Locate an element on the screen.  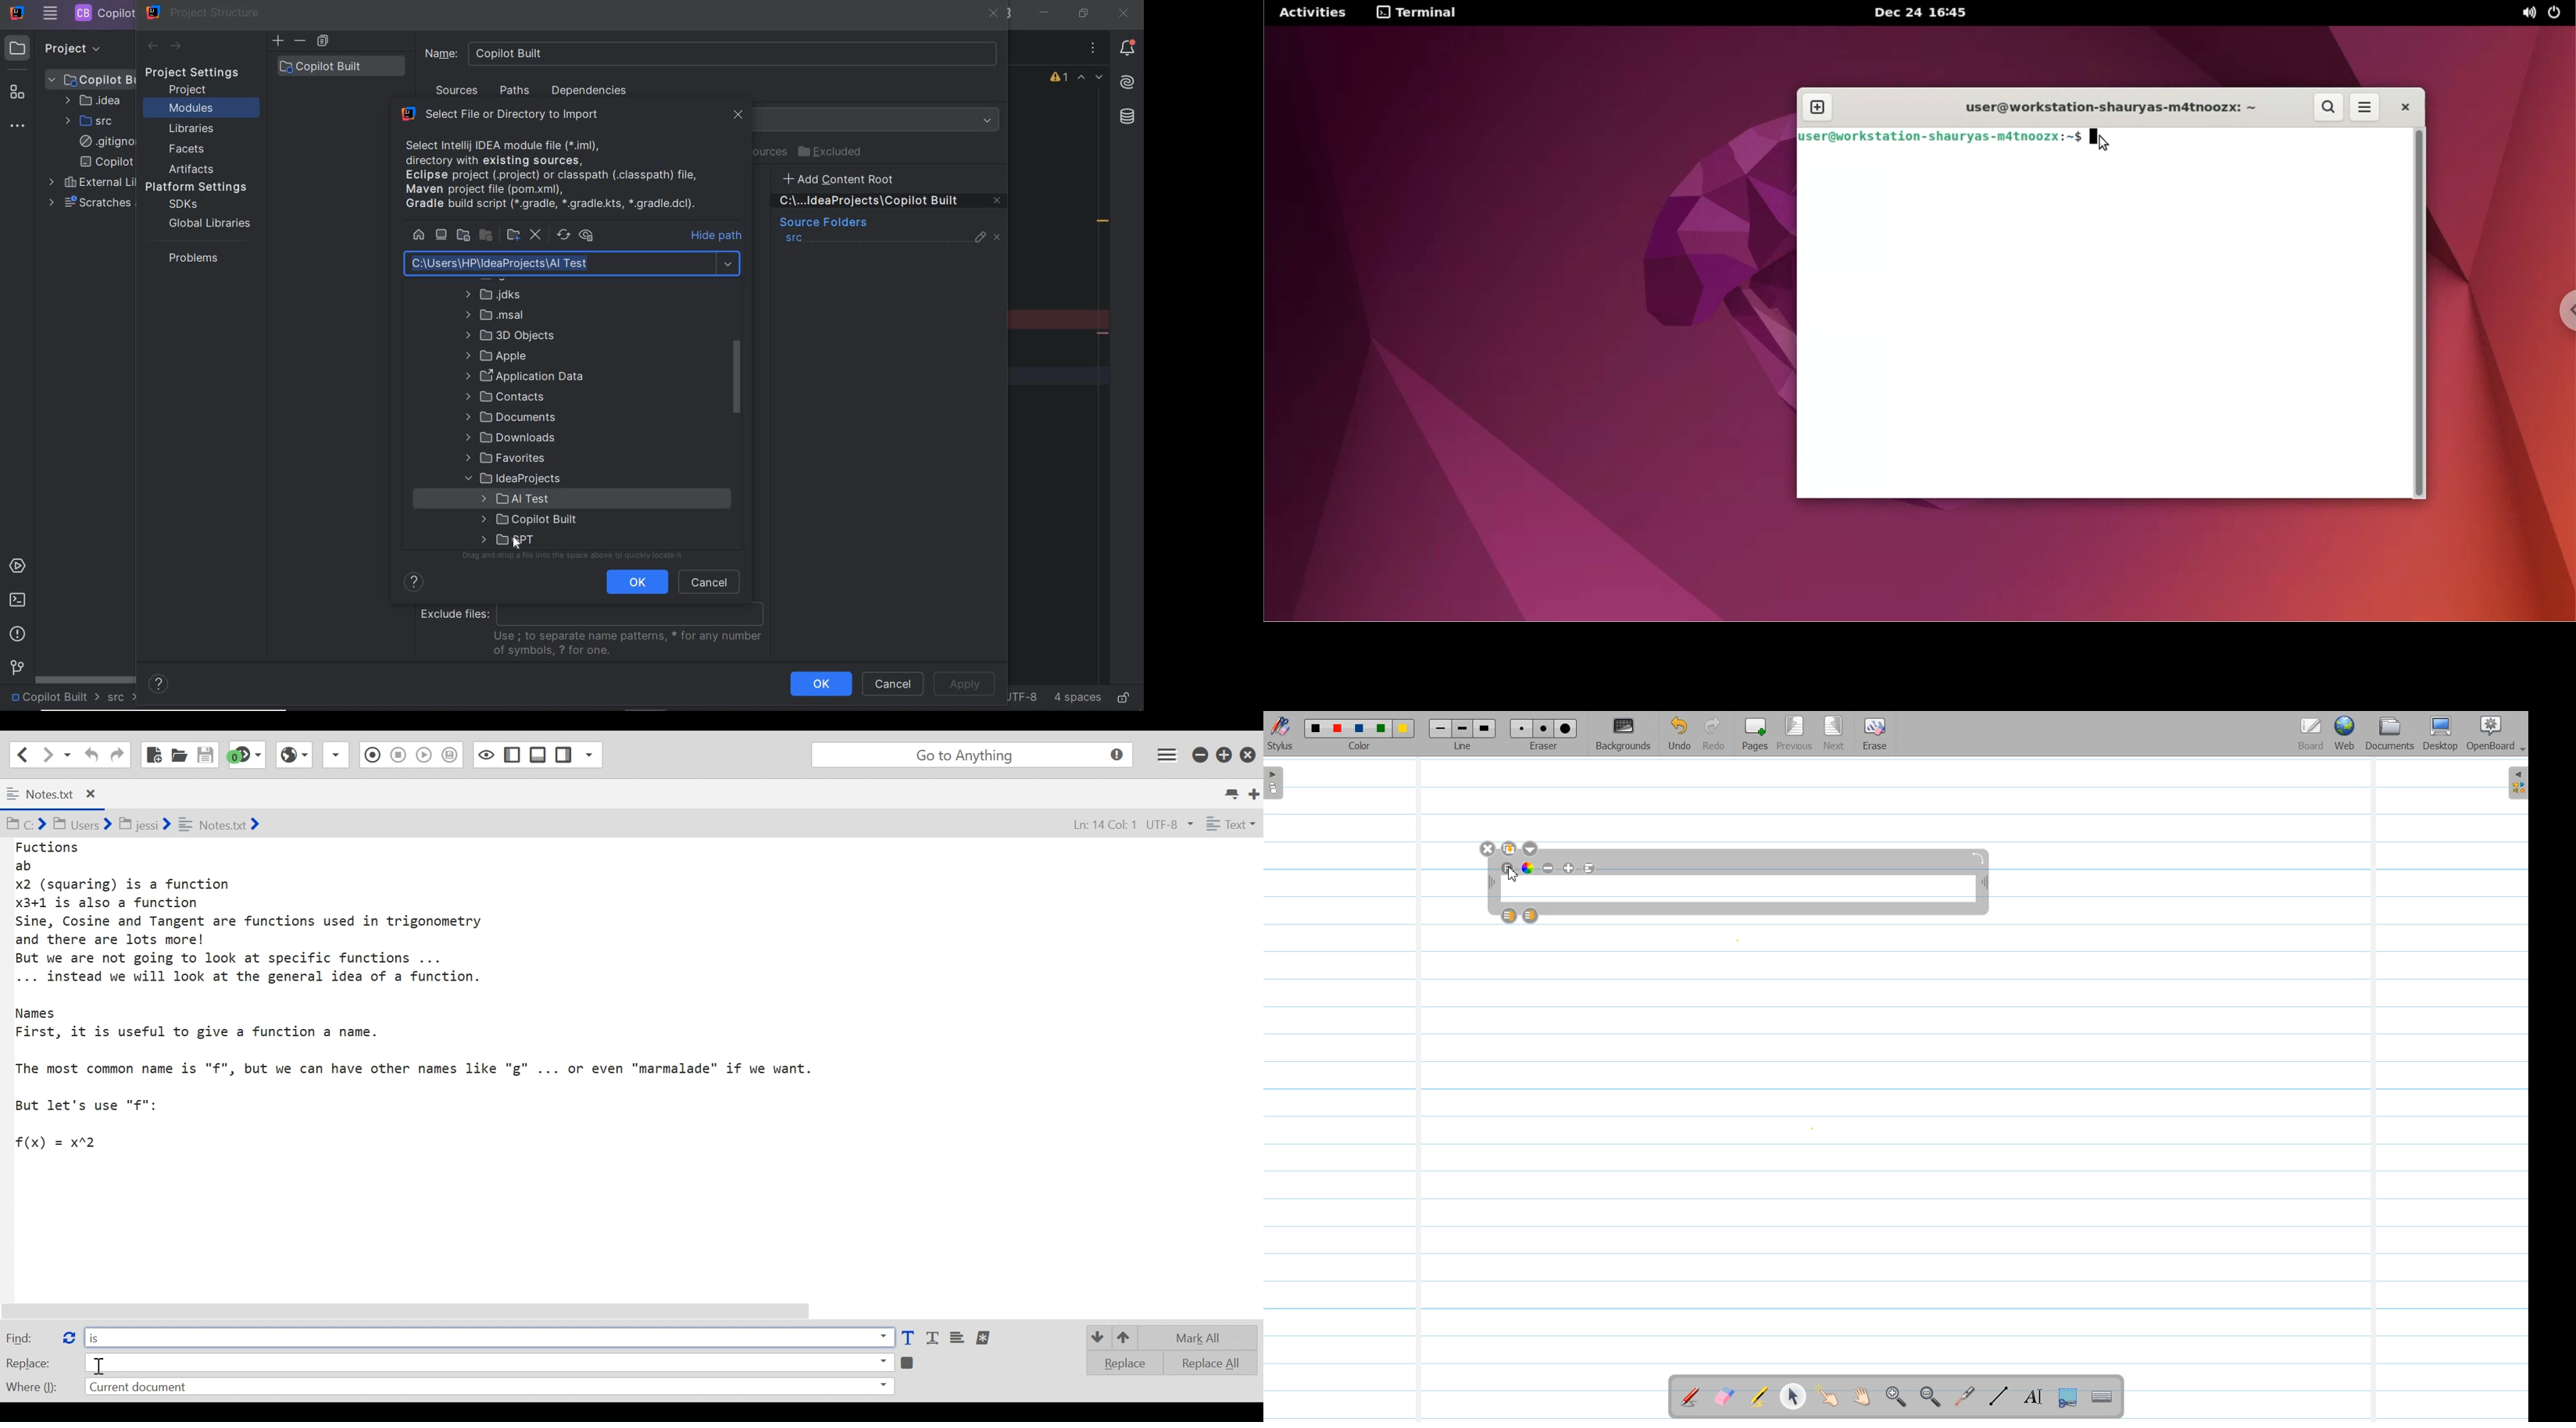
Use Multiple Lines is located at coordinates (959, 1338).